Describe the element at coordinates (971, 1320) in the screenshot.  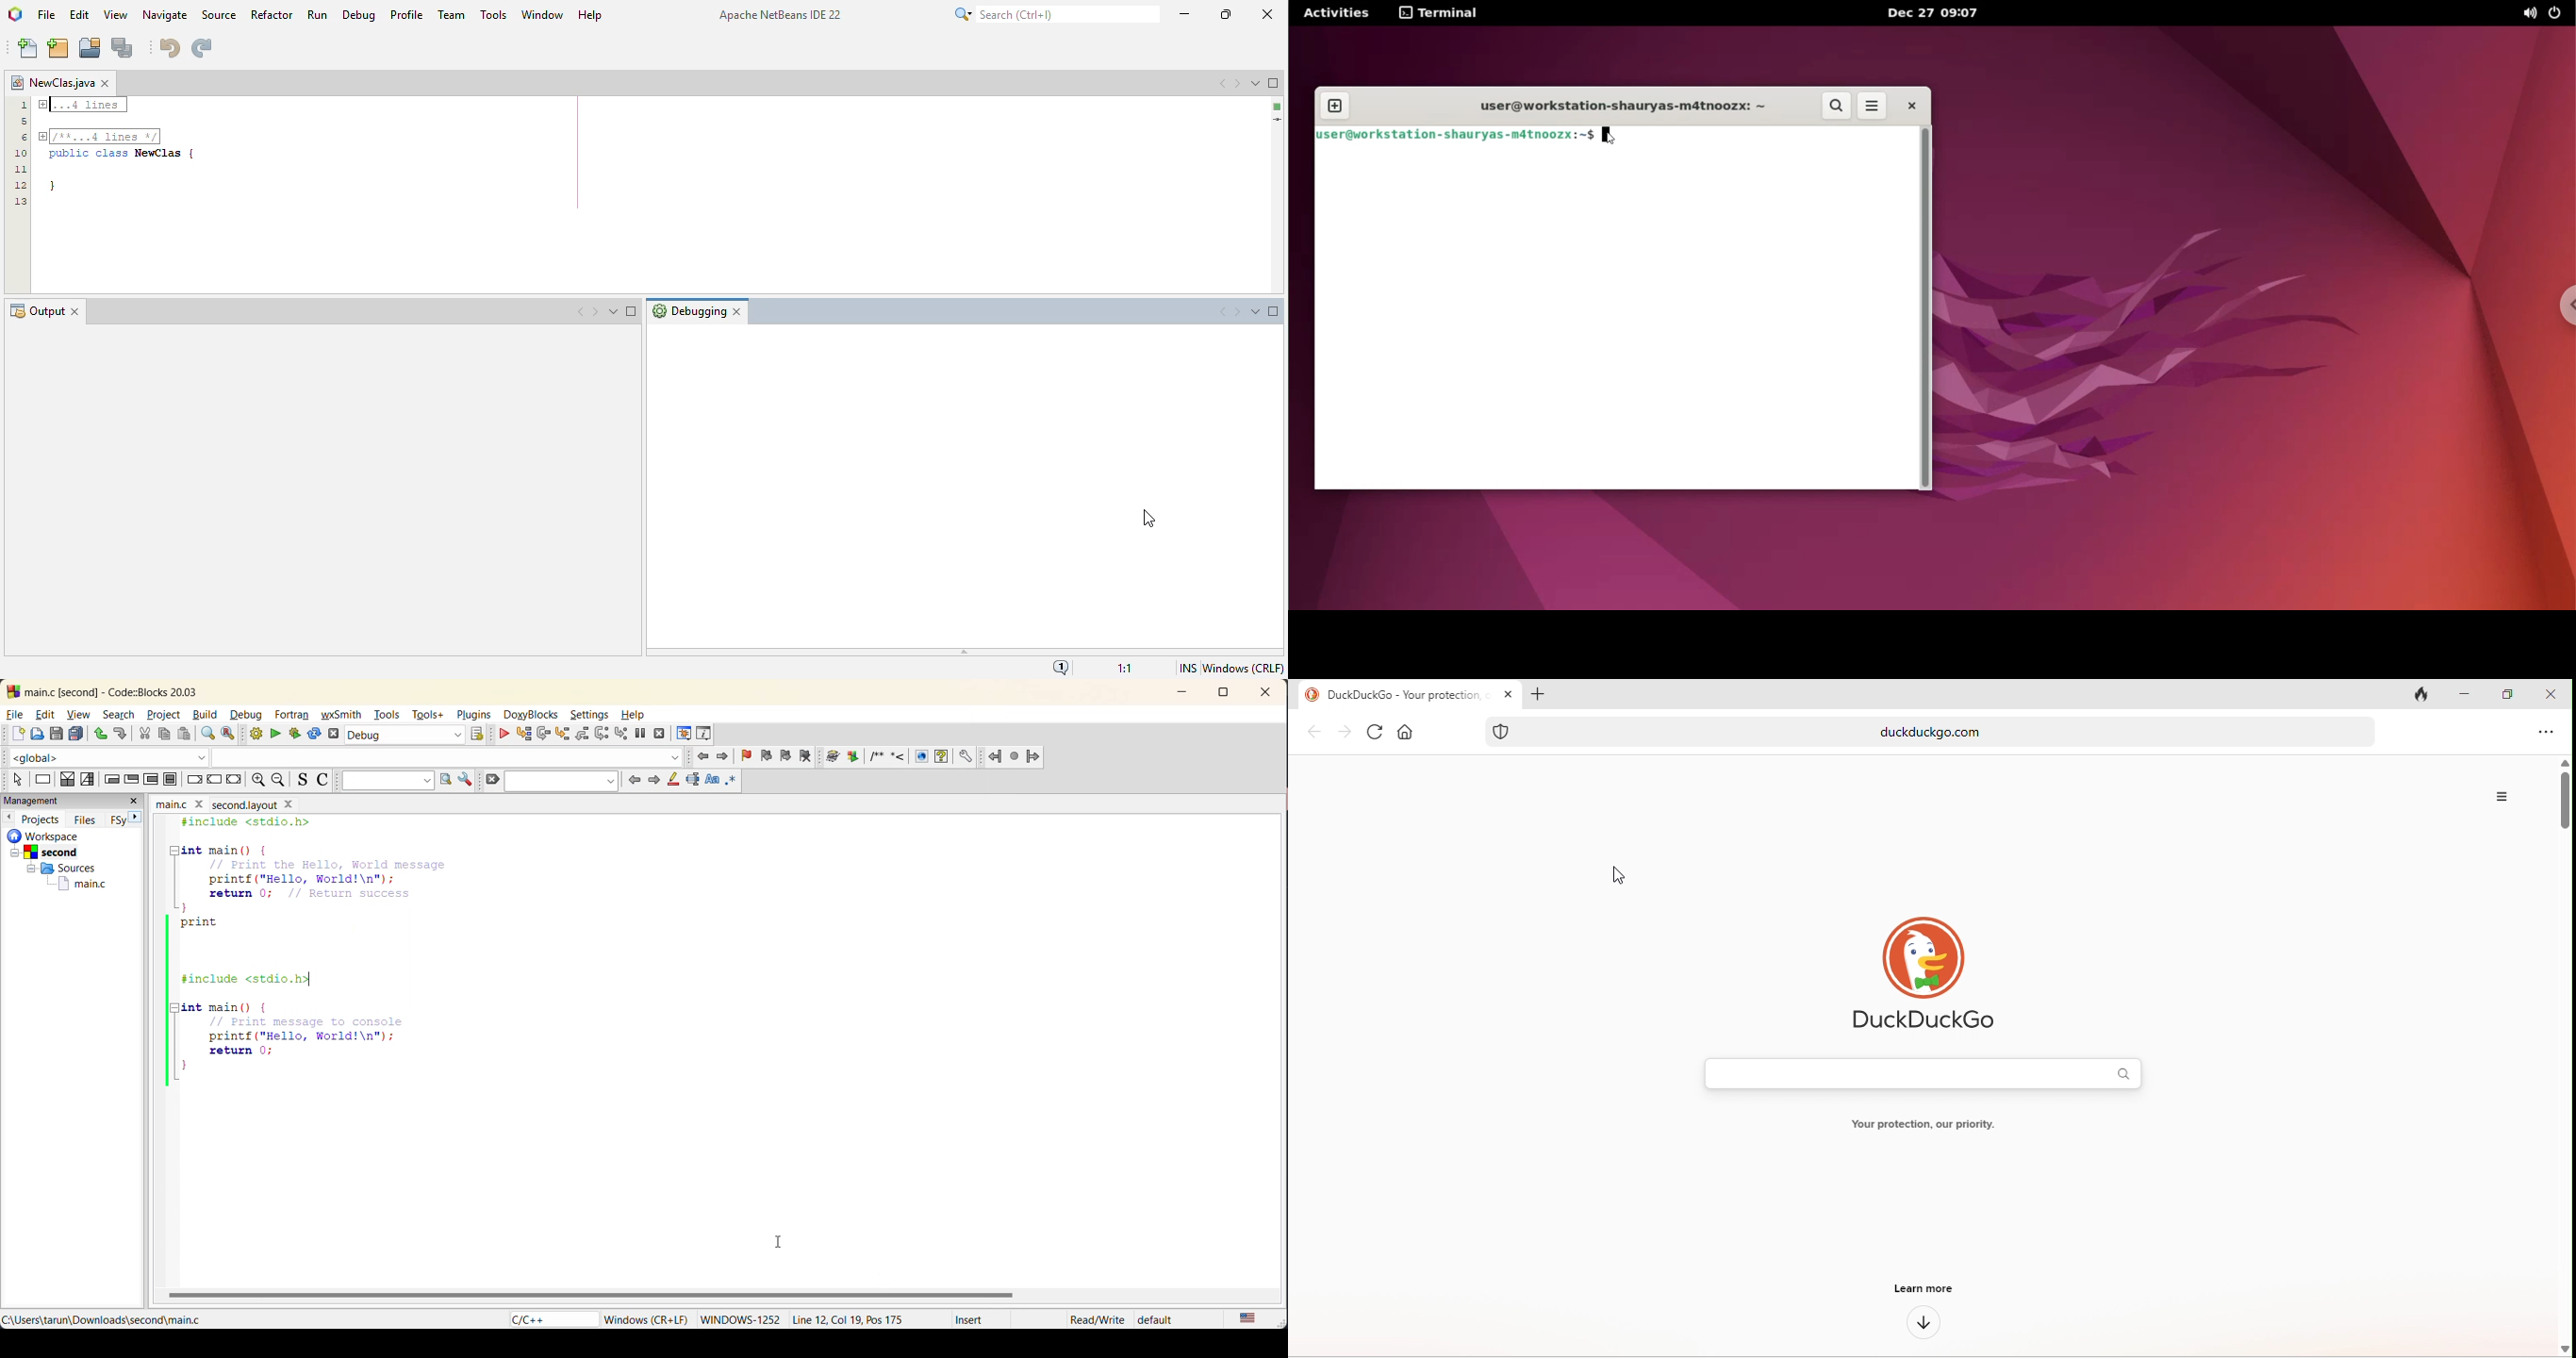
I see `Insert` at that location.